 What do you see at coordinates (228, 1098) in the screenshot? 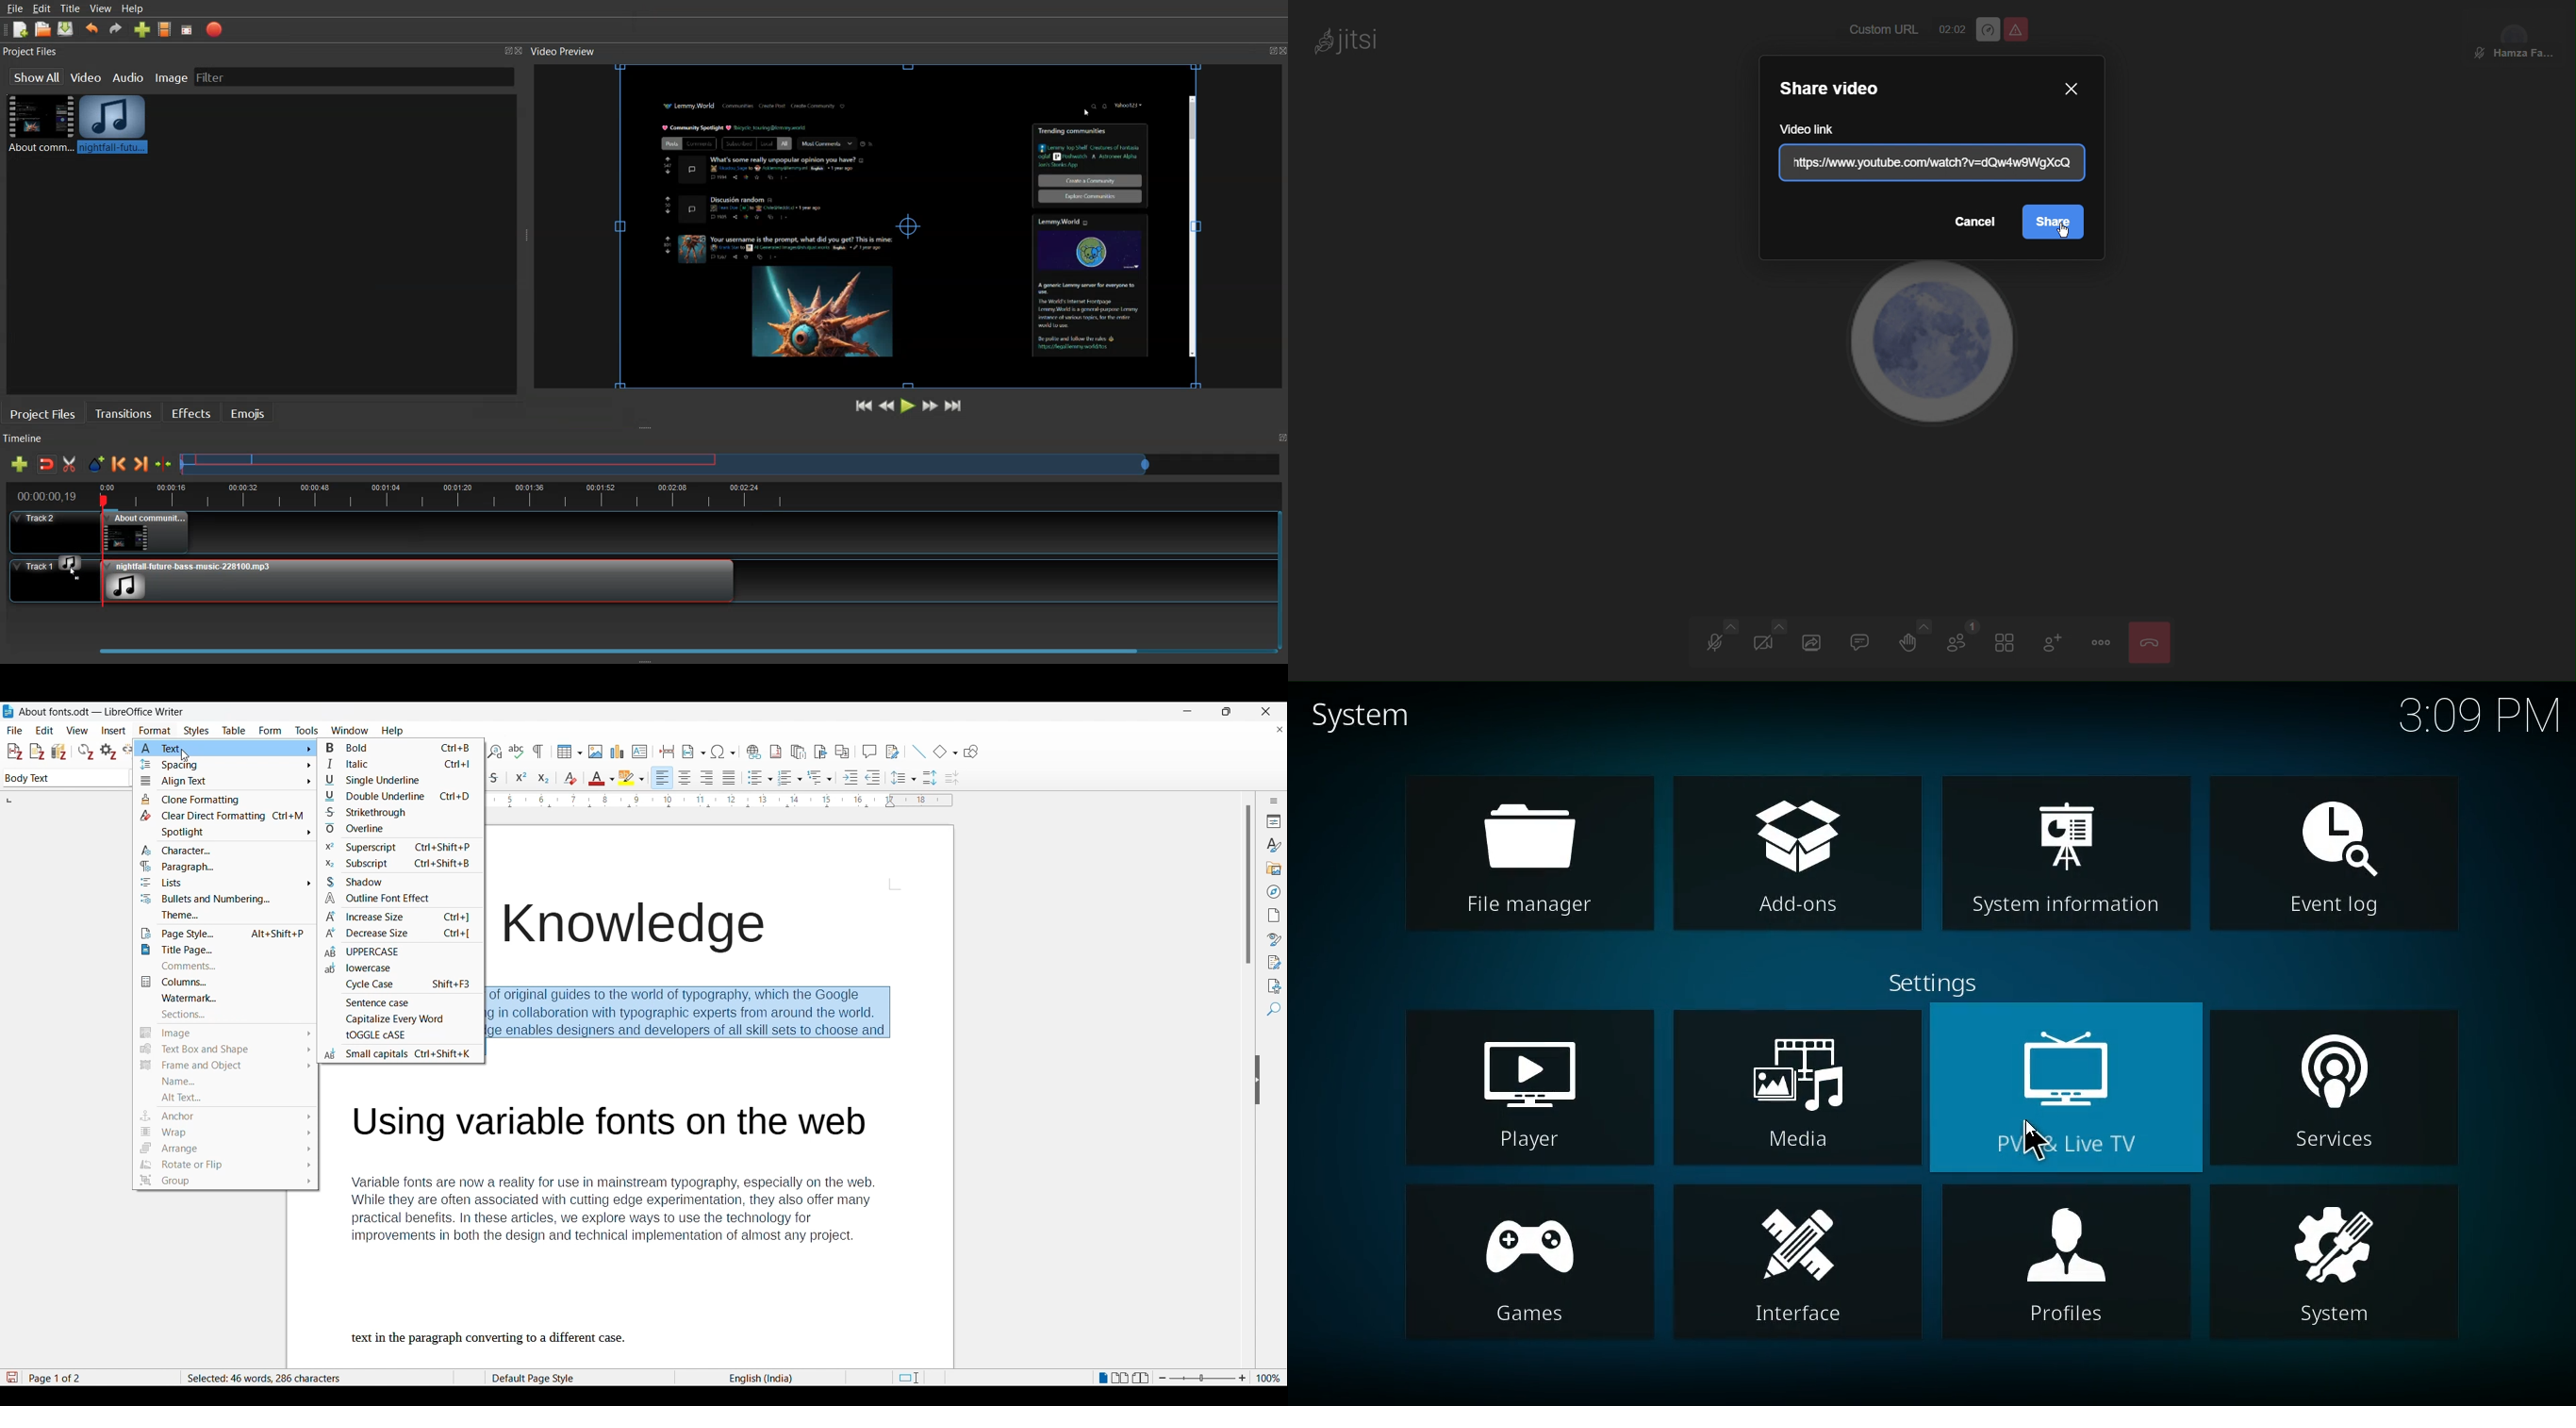
I see `Alt text` at bounding box center [228, 1098].